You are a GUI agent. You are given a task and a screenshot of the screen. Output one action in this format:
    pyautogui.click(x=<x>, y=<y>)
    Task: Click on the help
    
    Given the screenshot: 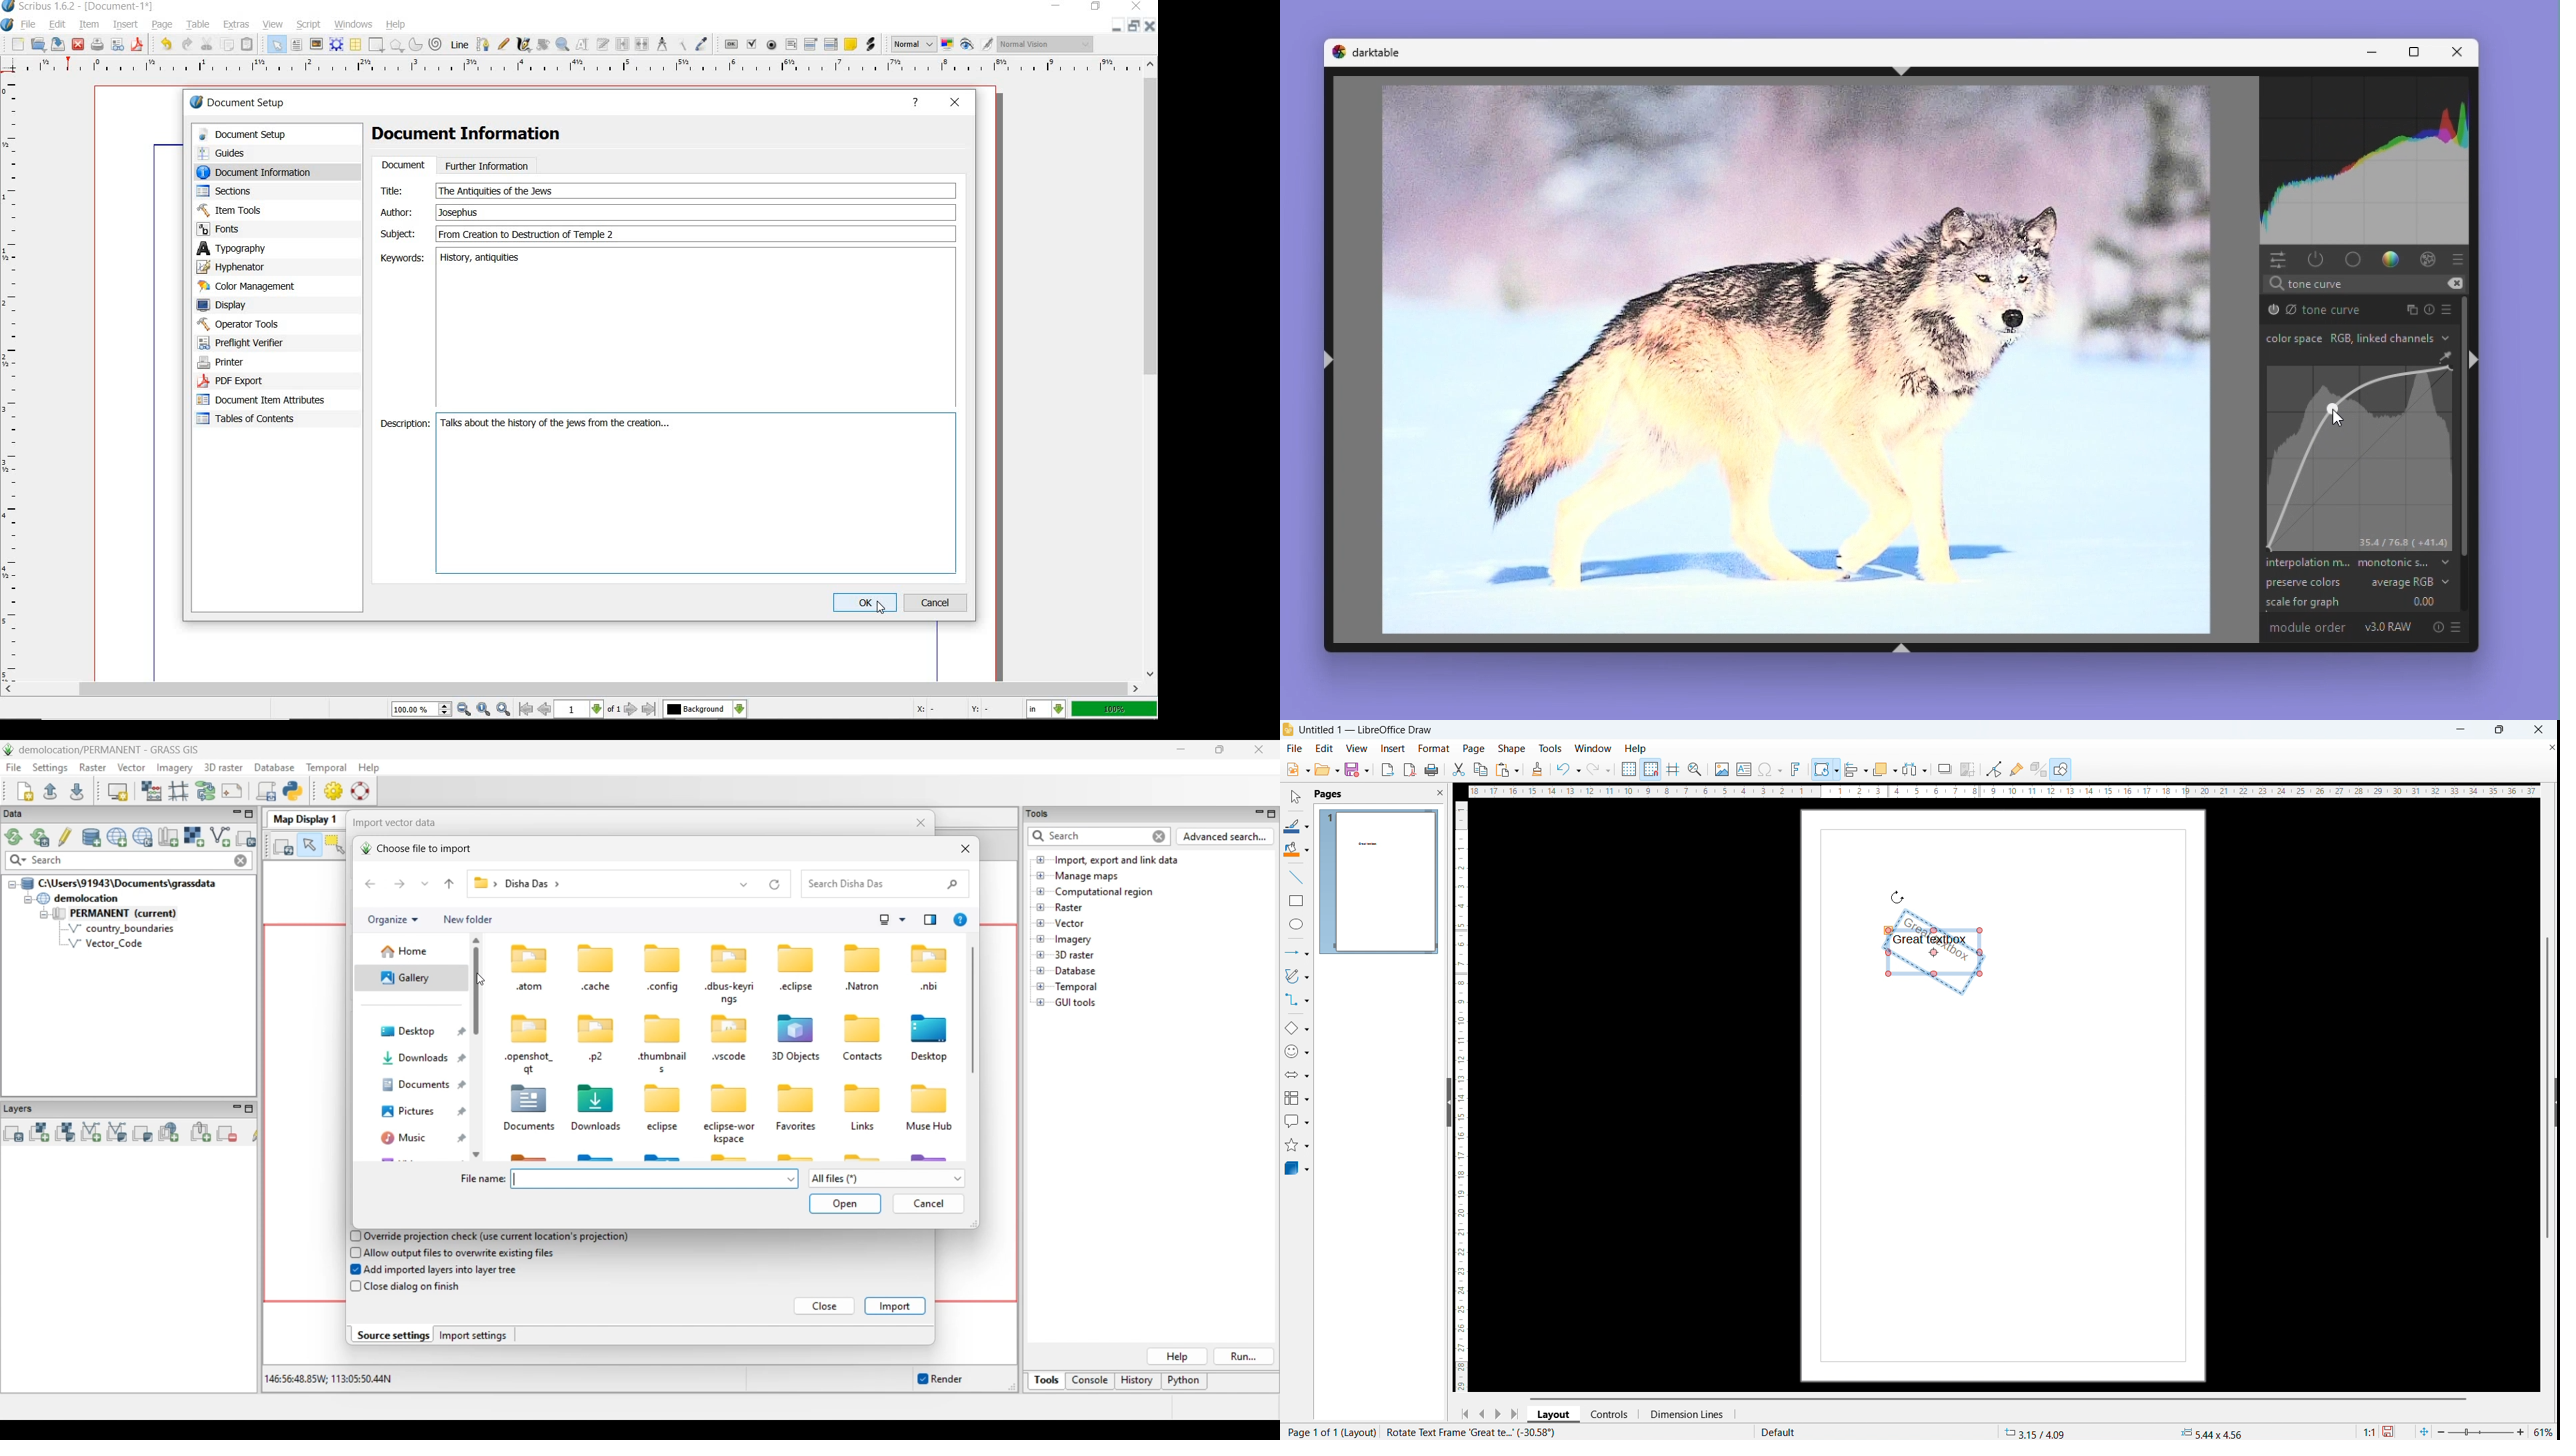 What is the action you would take?
    pyautogui.click(x=398, y=23)
    